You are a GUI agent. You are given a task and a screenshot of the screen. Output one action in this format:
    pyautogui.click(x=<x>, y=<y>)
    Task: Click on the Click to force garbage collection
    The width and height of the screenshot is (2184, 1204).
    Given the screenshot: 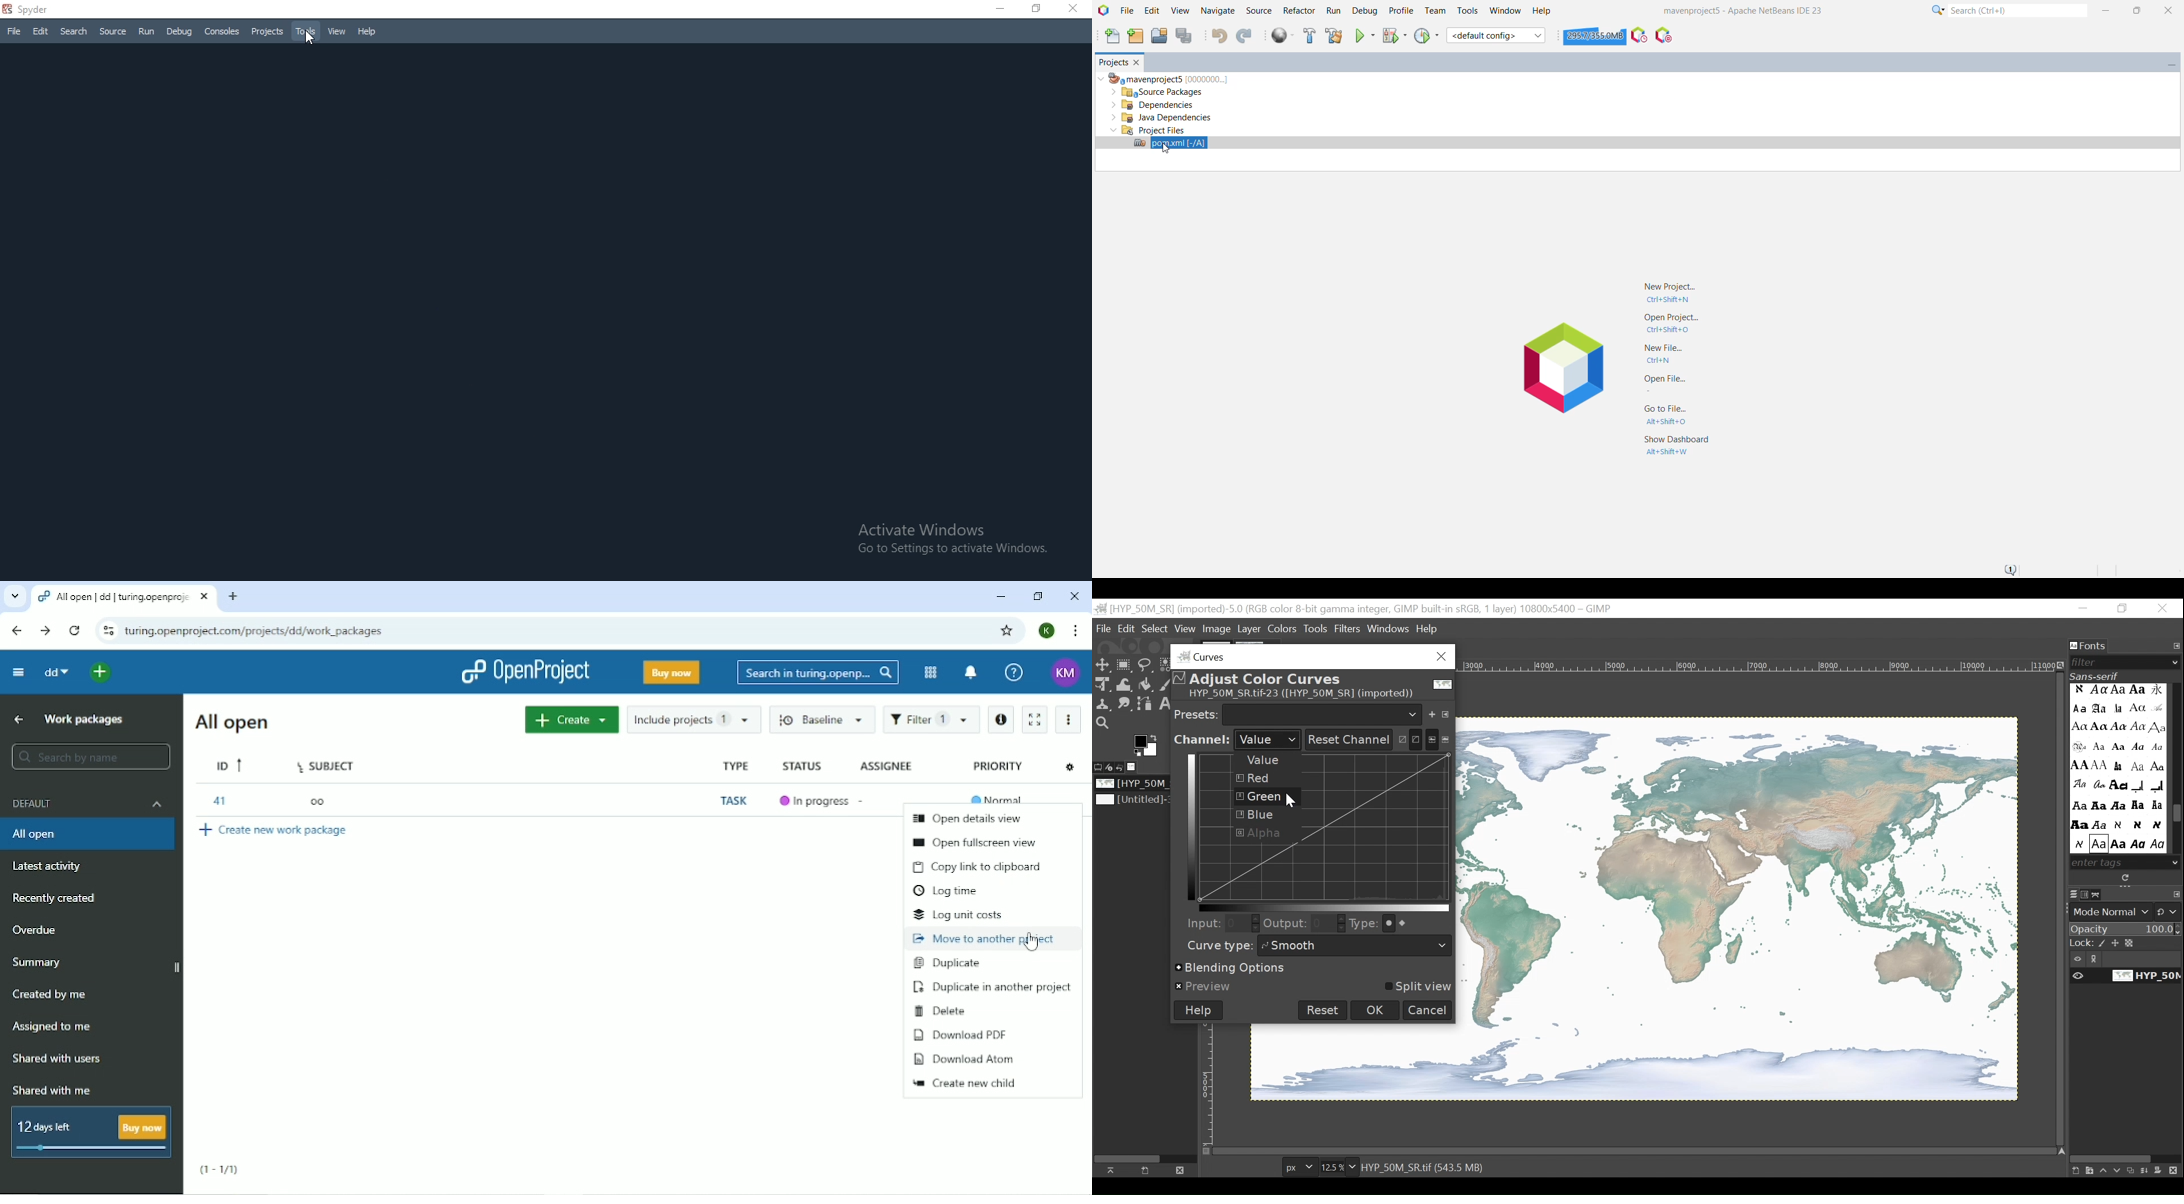 What is the action you would take?
    pyautogui.click(x=1595, y=35)
    